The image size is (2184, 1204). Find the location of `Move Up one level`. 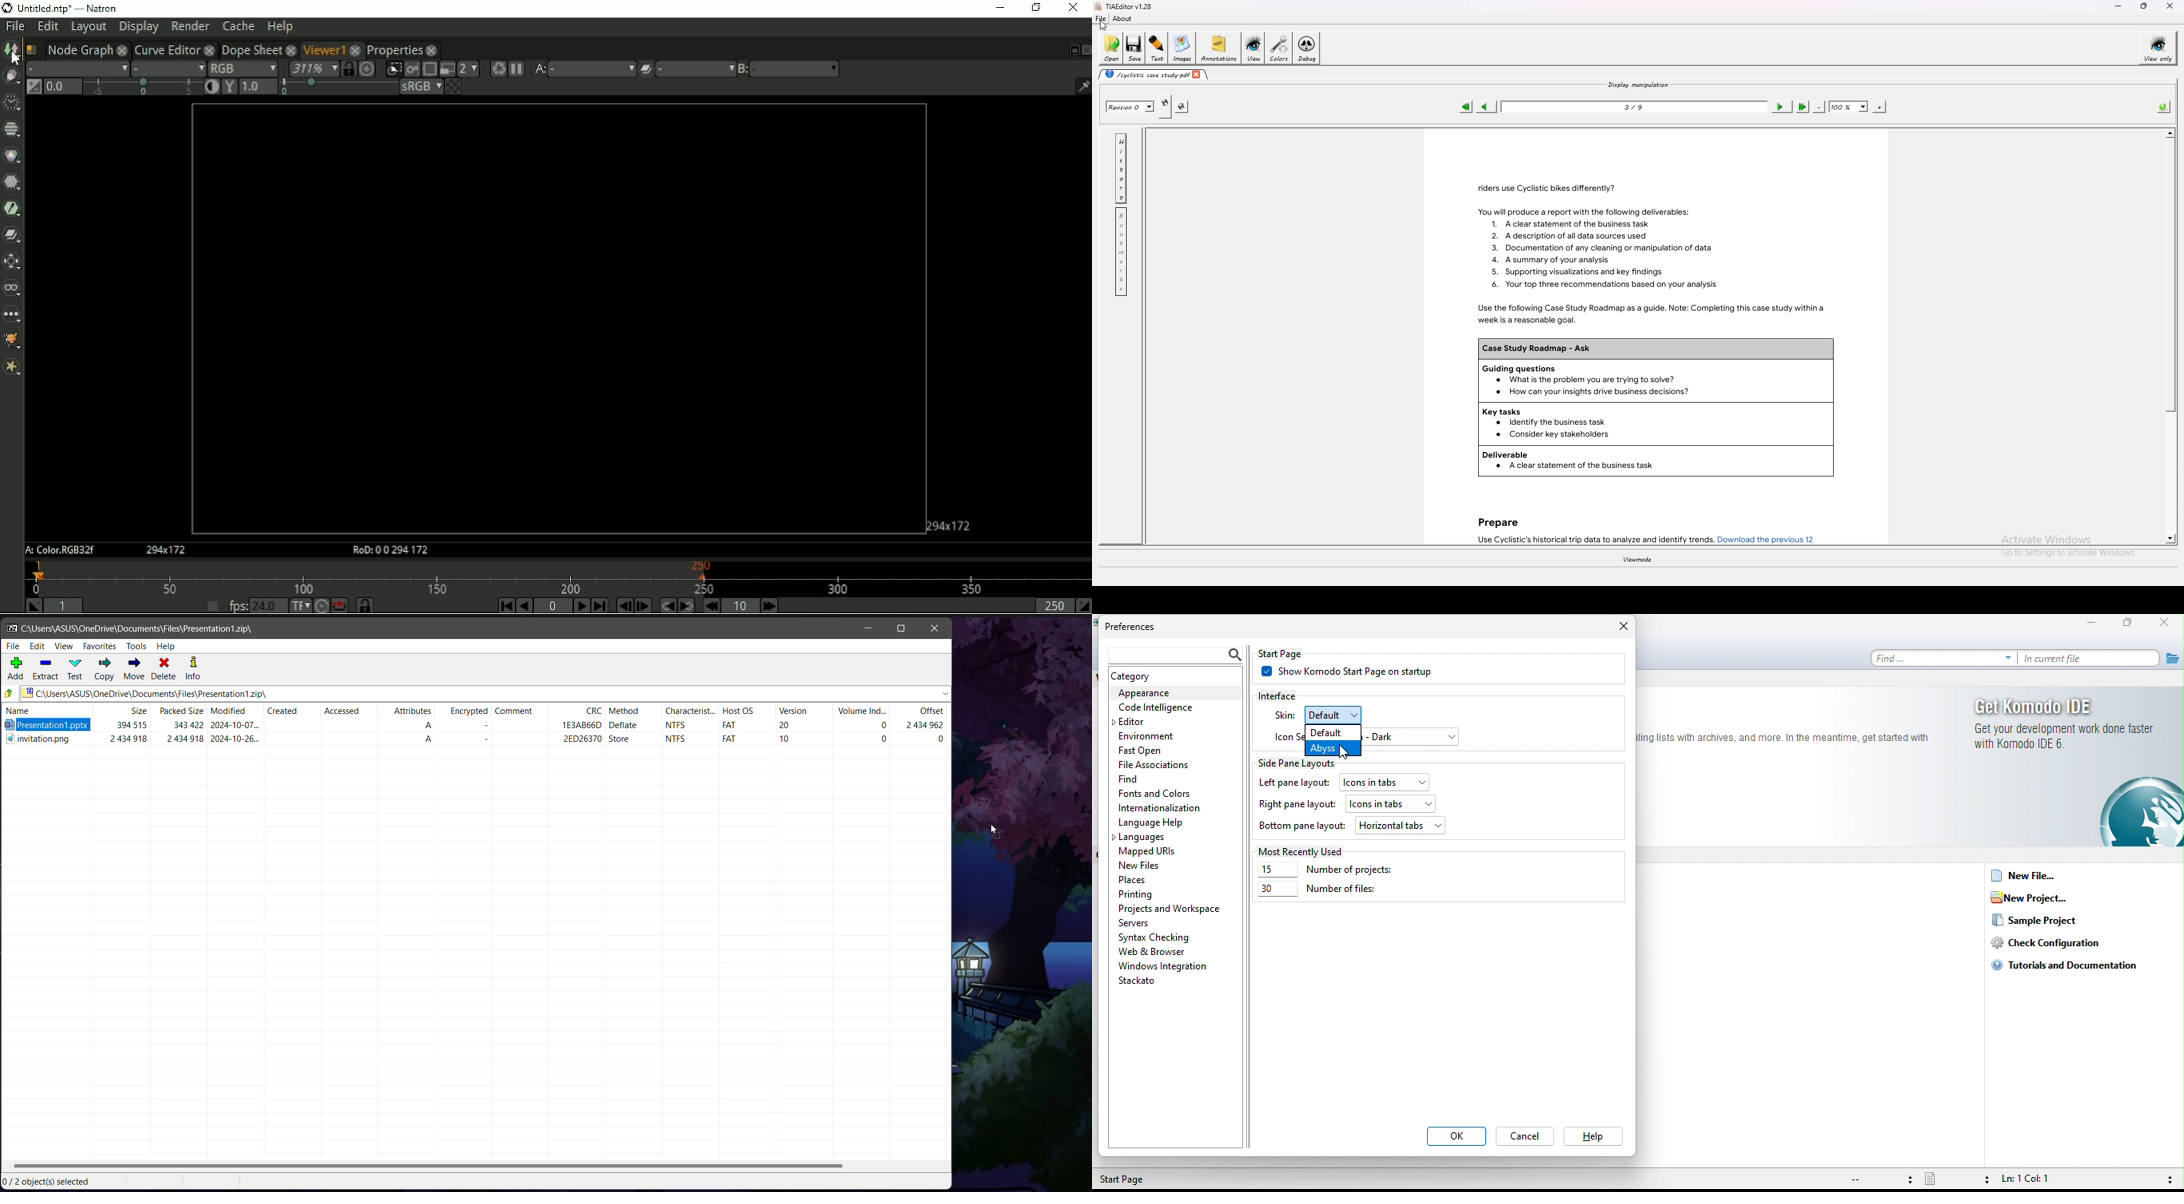

Move Up one level is located at coordinates (9, 694).